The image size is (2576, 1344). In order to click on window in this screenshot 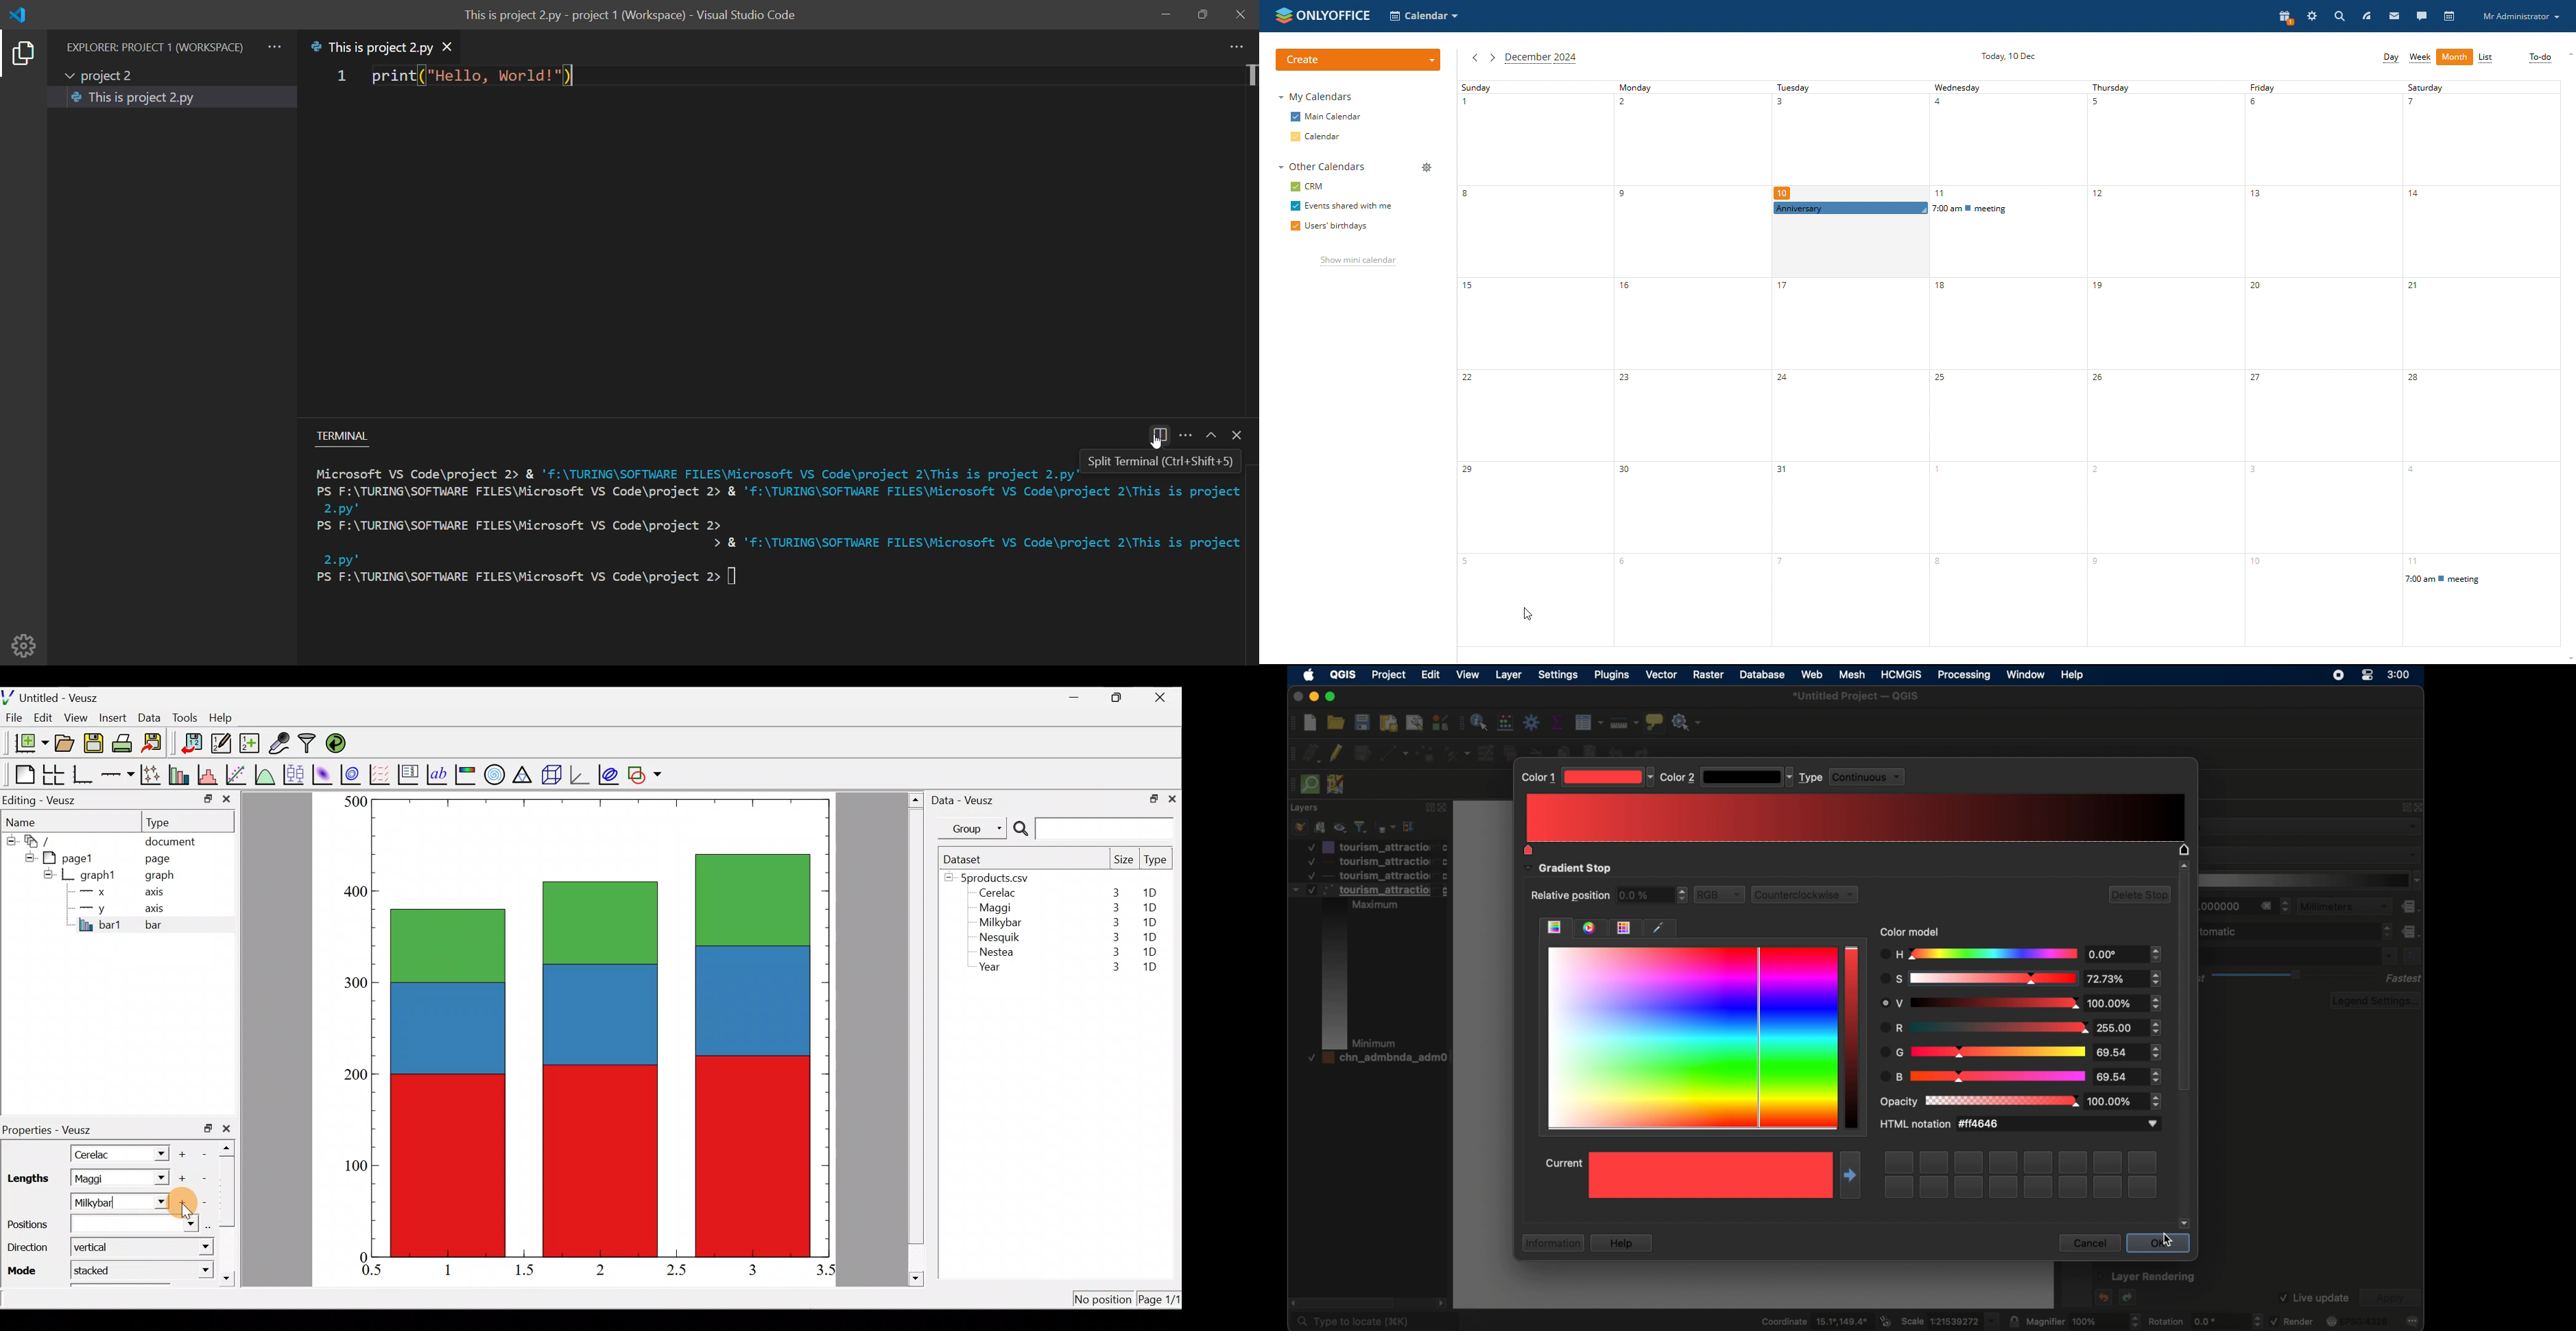, I will do `click(2025, 674)`.